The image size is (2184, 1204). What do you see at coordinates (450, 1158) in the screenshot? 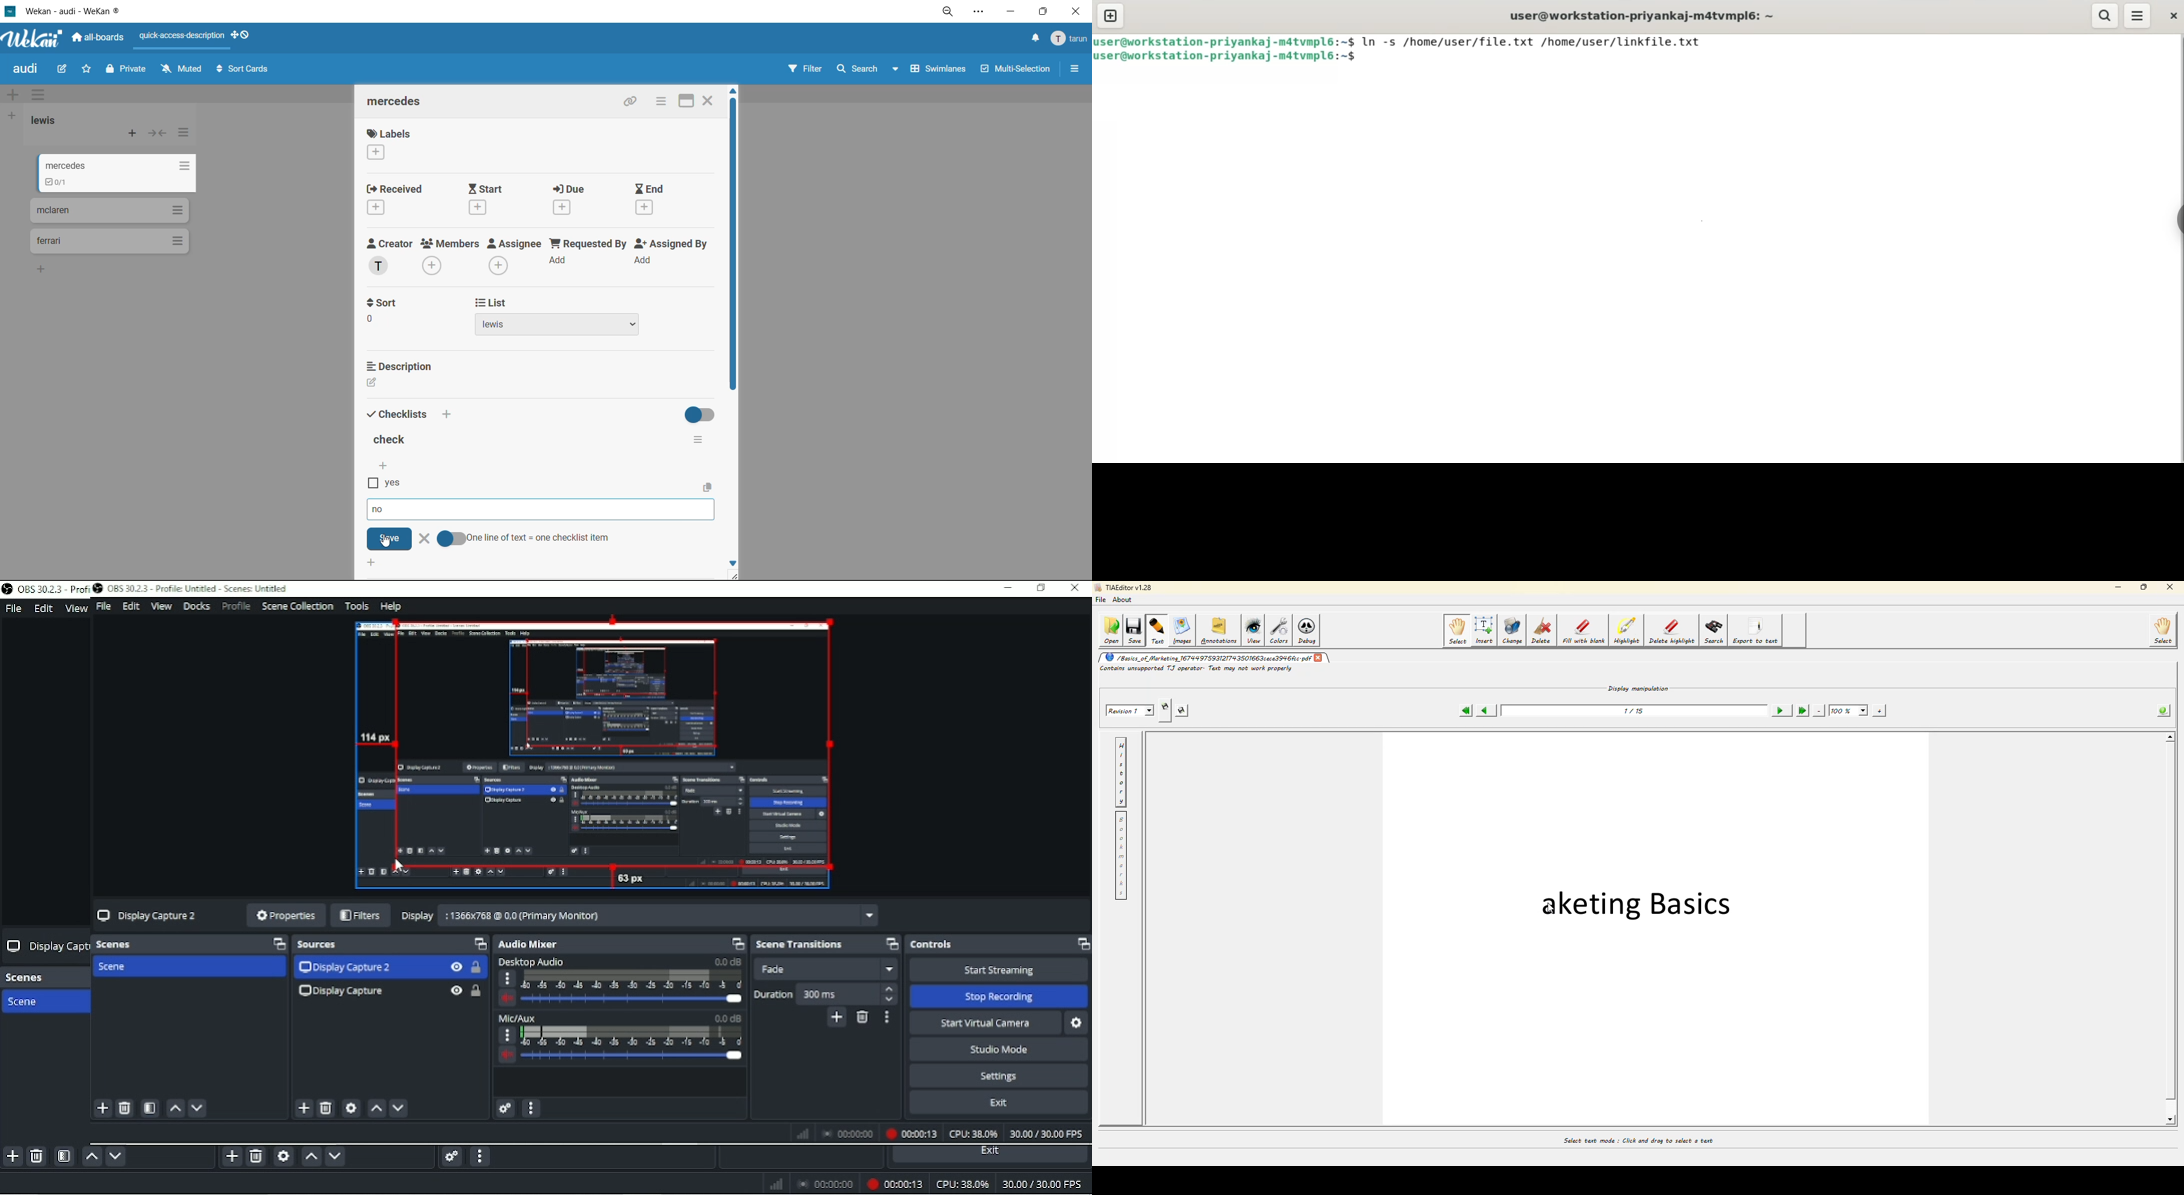
I see `Advanced audio properties` at bounding box center [450, 1158].